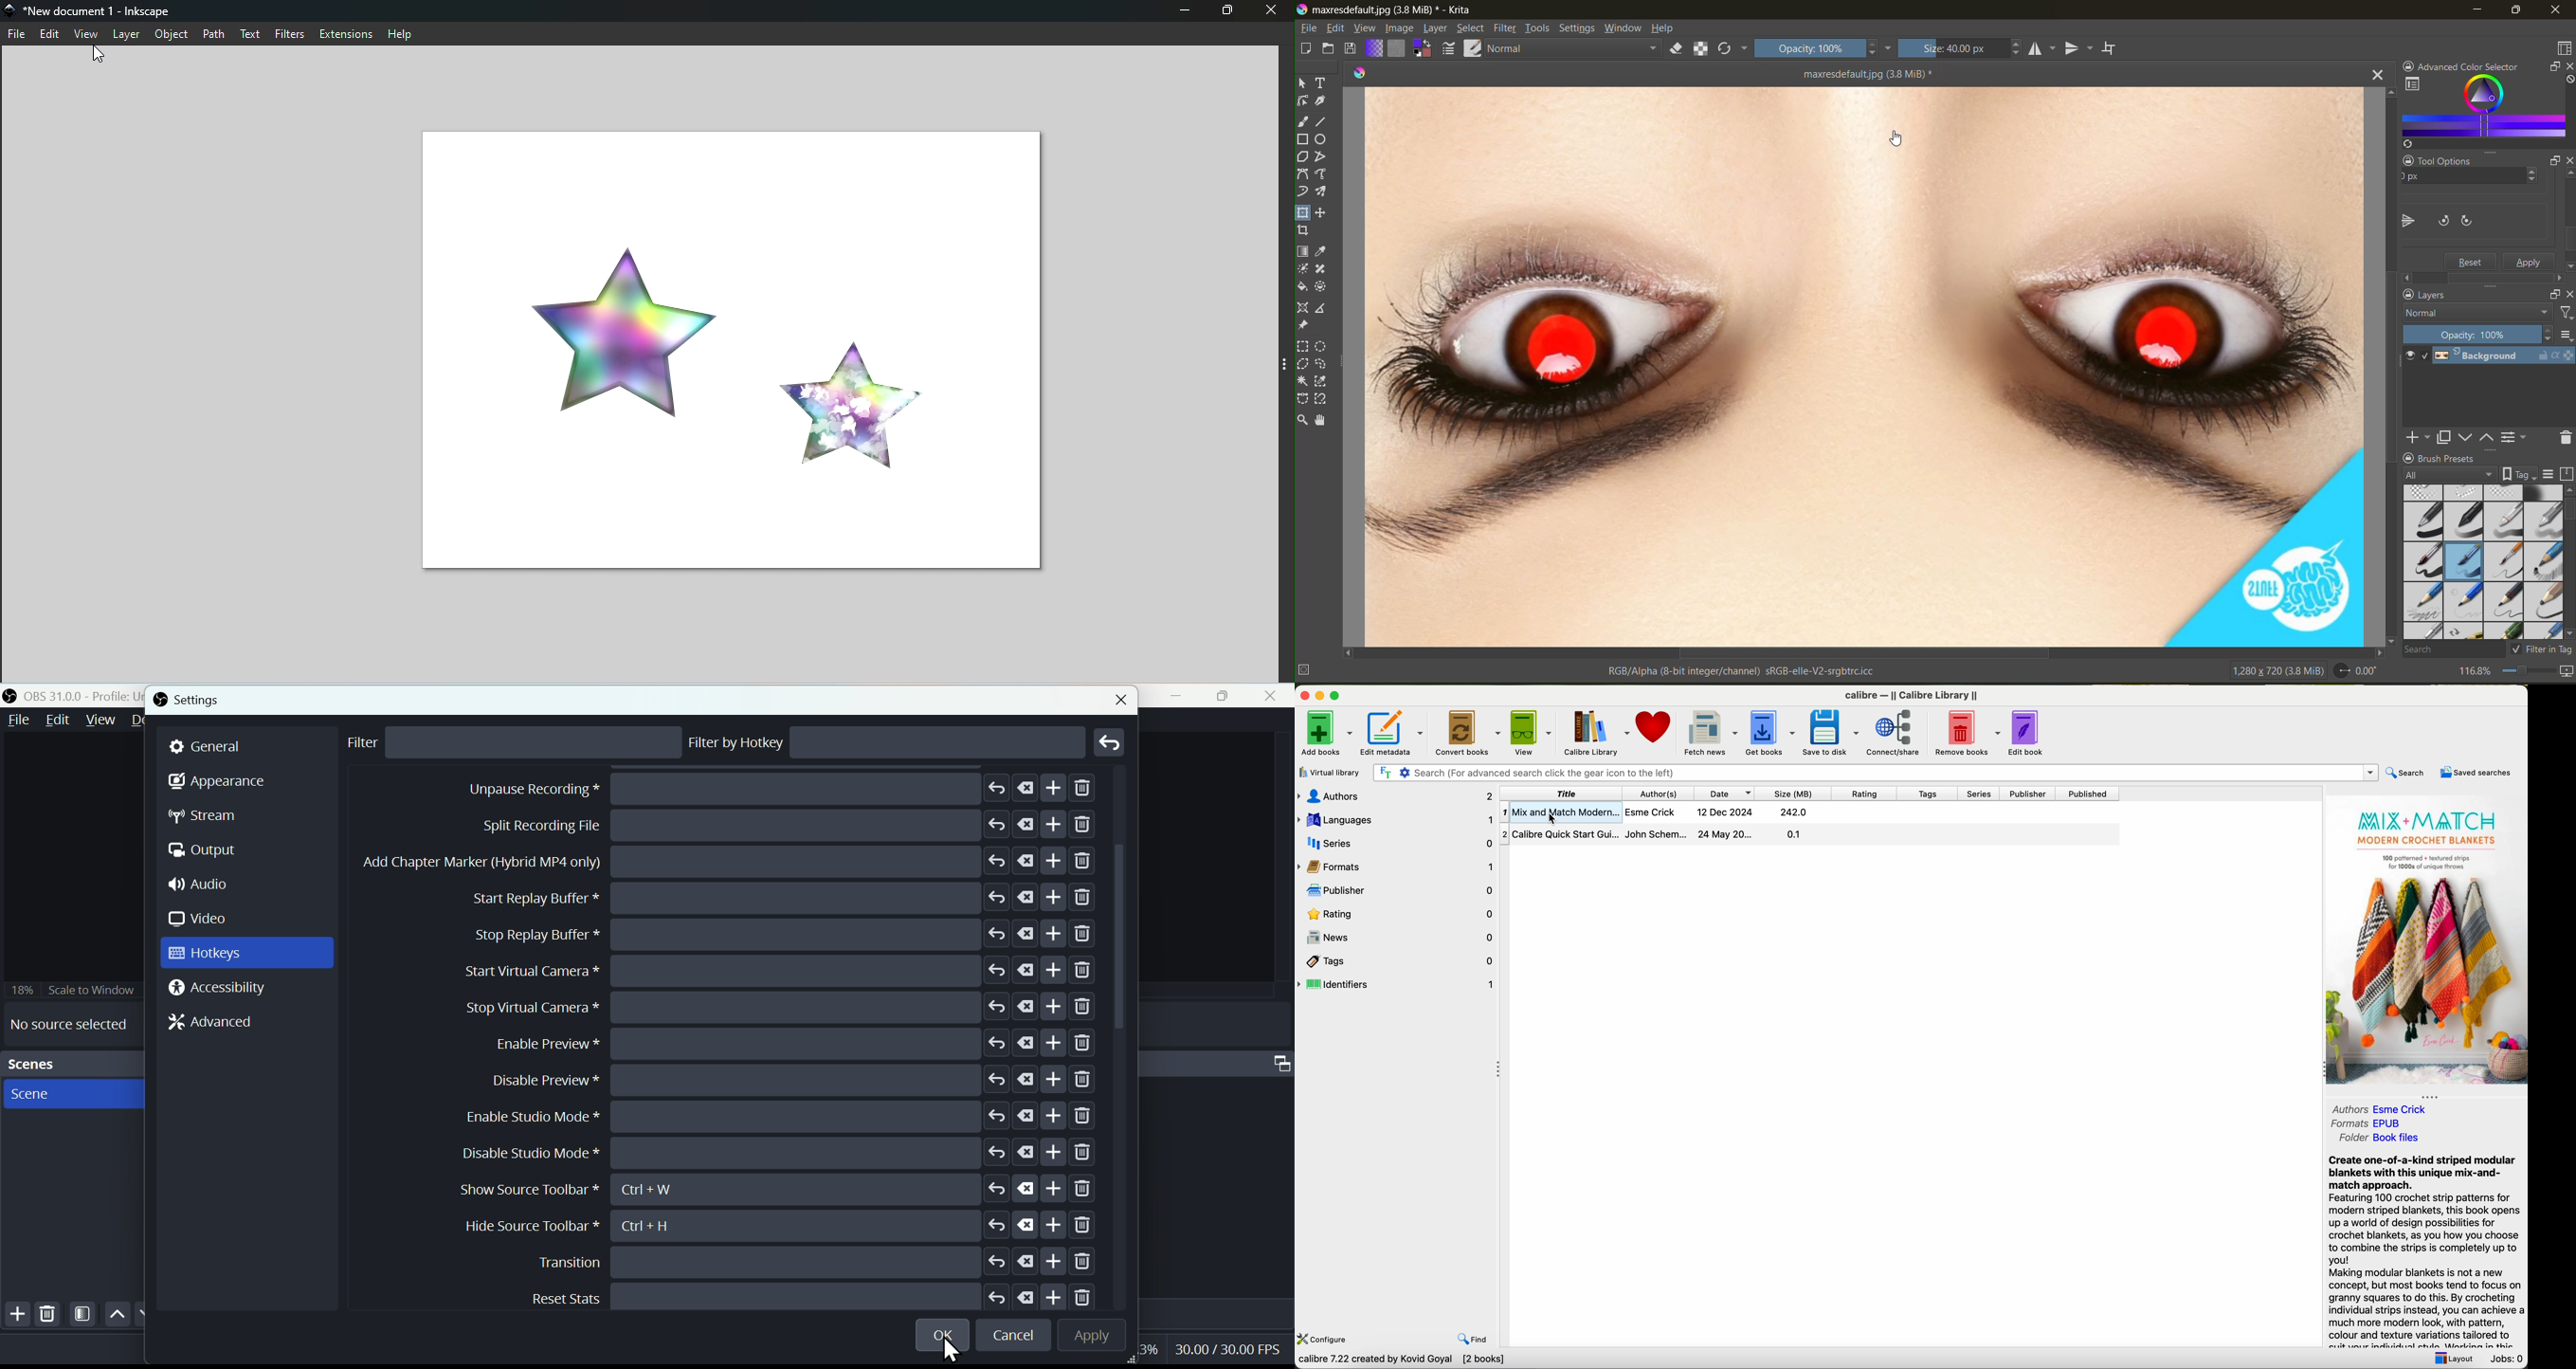 This screenshot has width=2576, height=1372. What do you see at coordinates (83, 1314) in the screenshot?
I see `Filter` at bounding box center [83, 1314].